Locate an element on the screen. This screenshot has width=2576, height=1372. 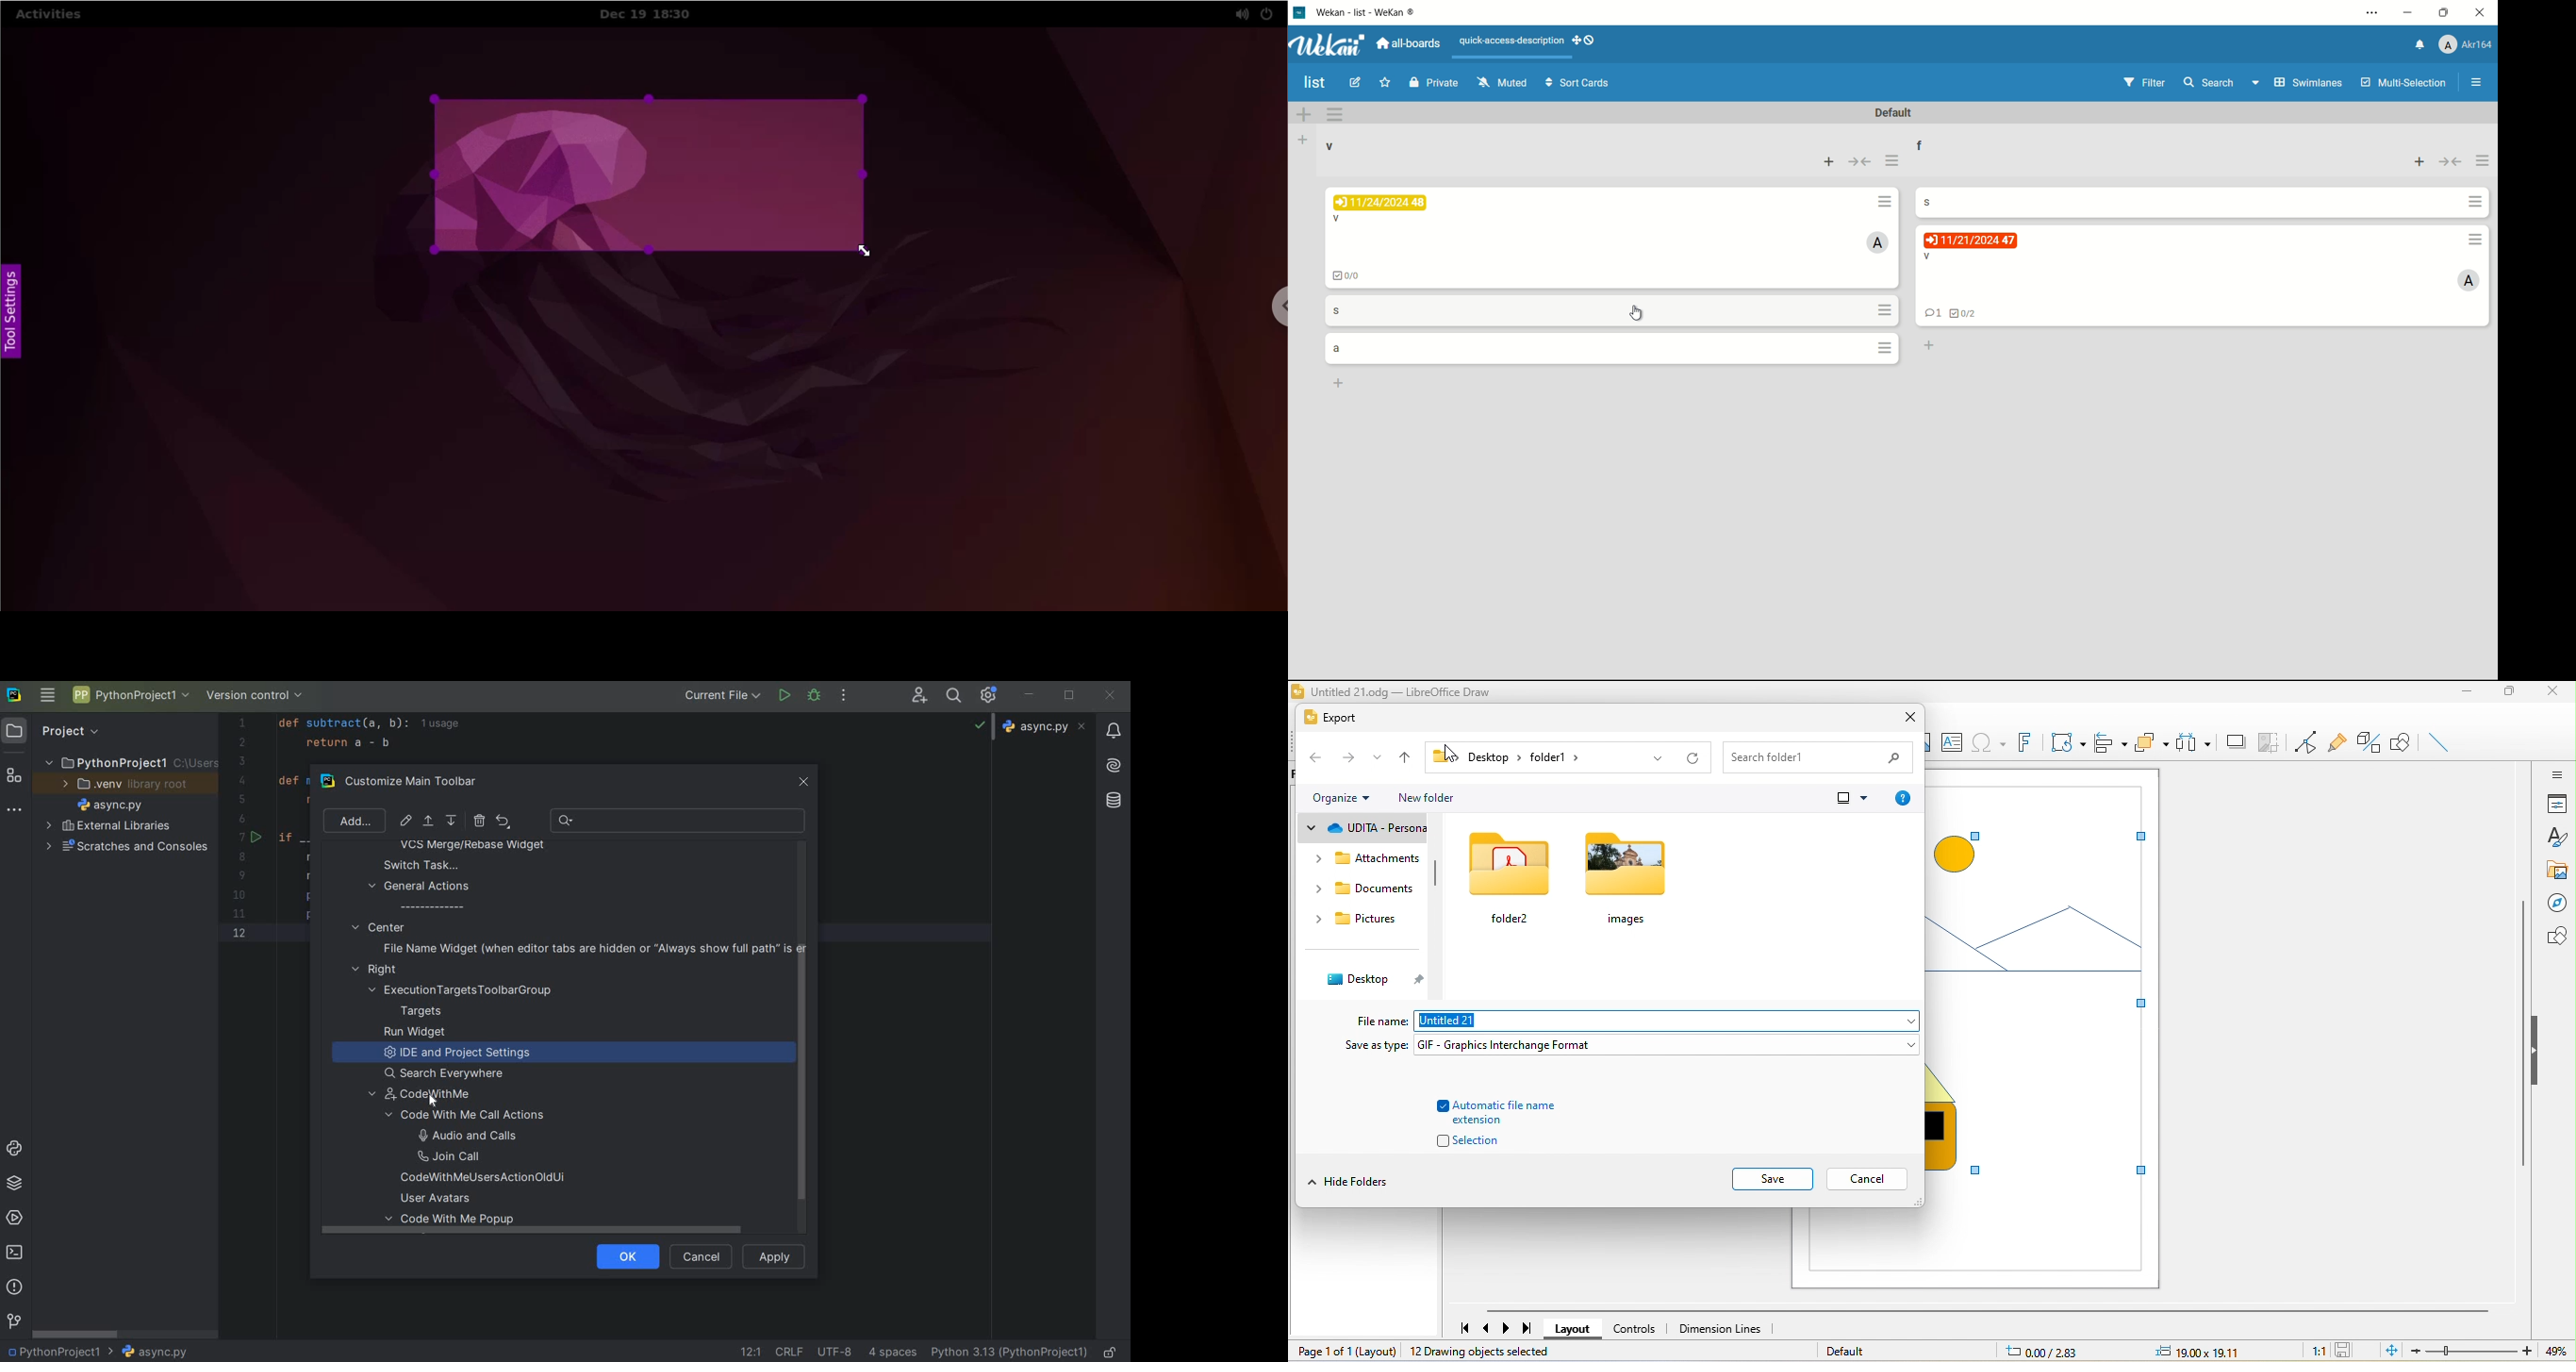
maximize is located at coordinates (2444, 13).